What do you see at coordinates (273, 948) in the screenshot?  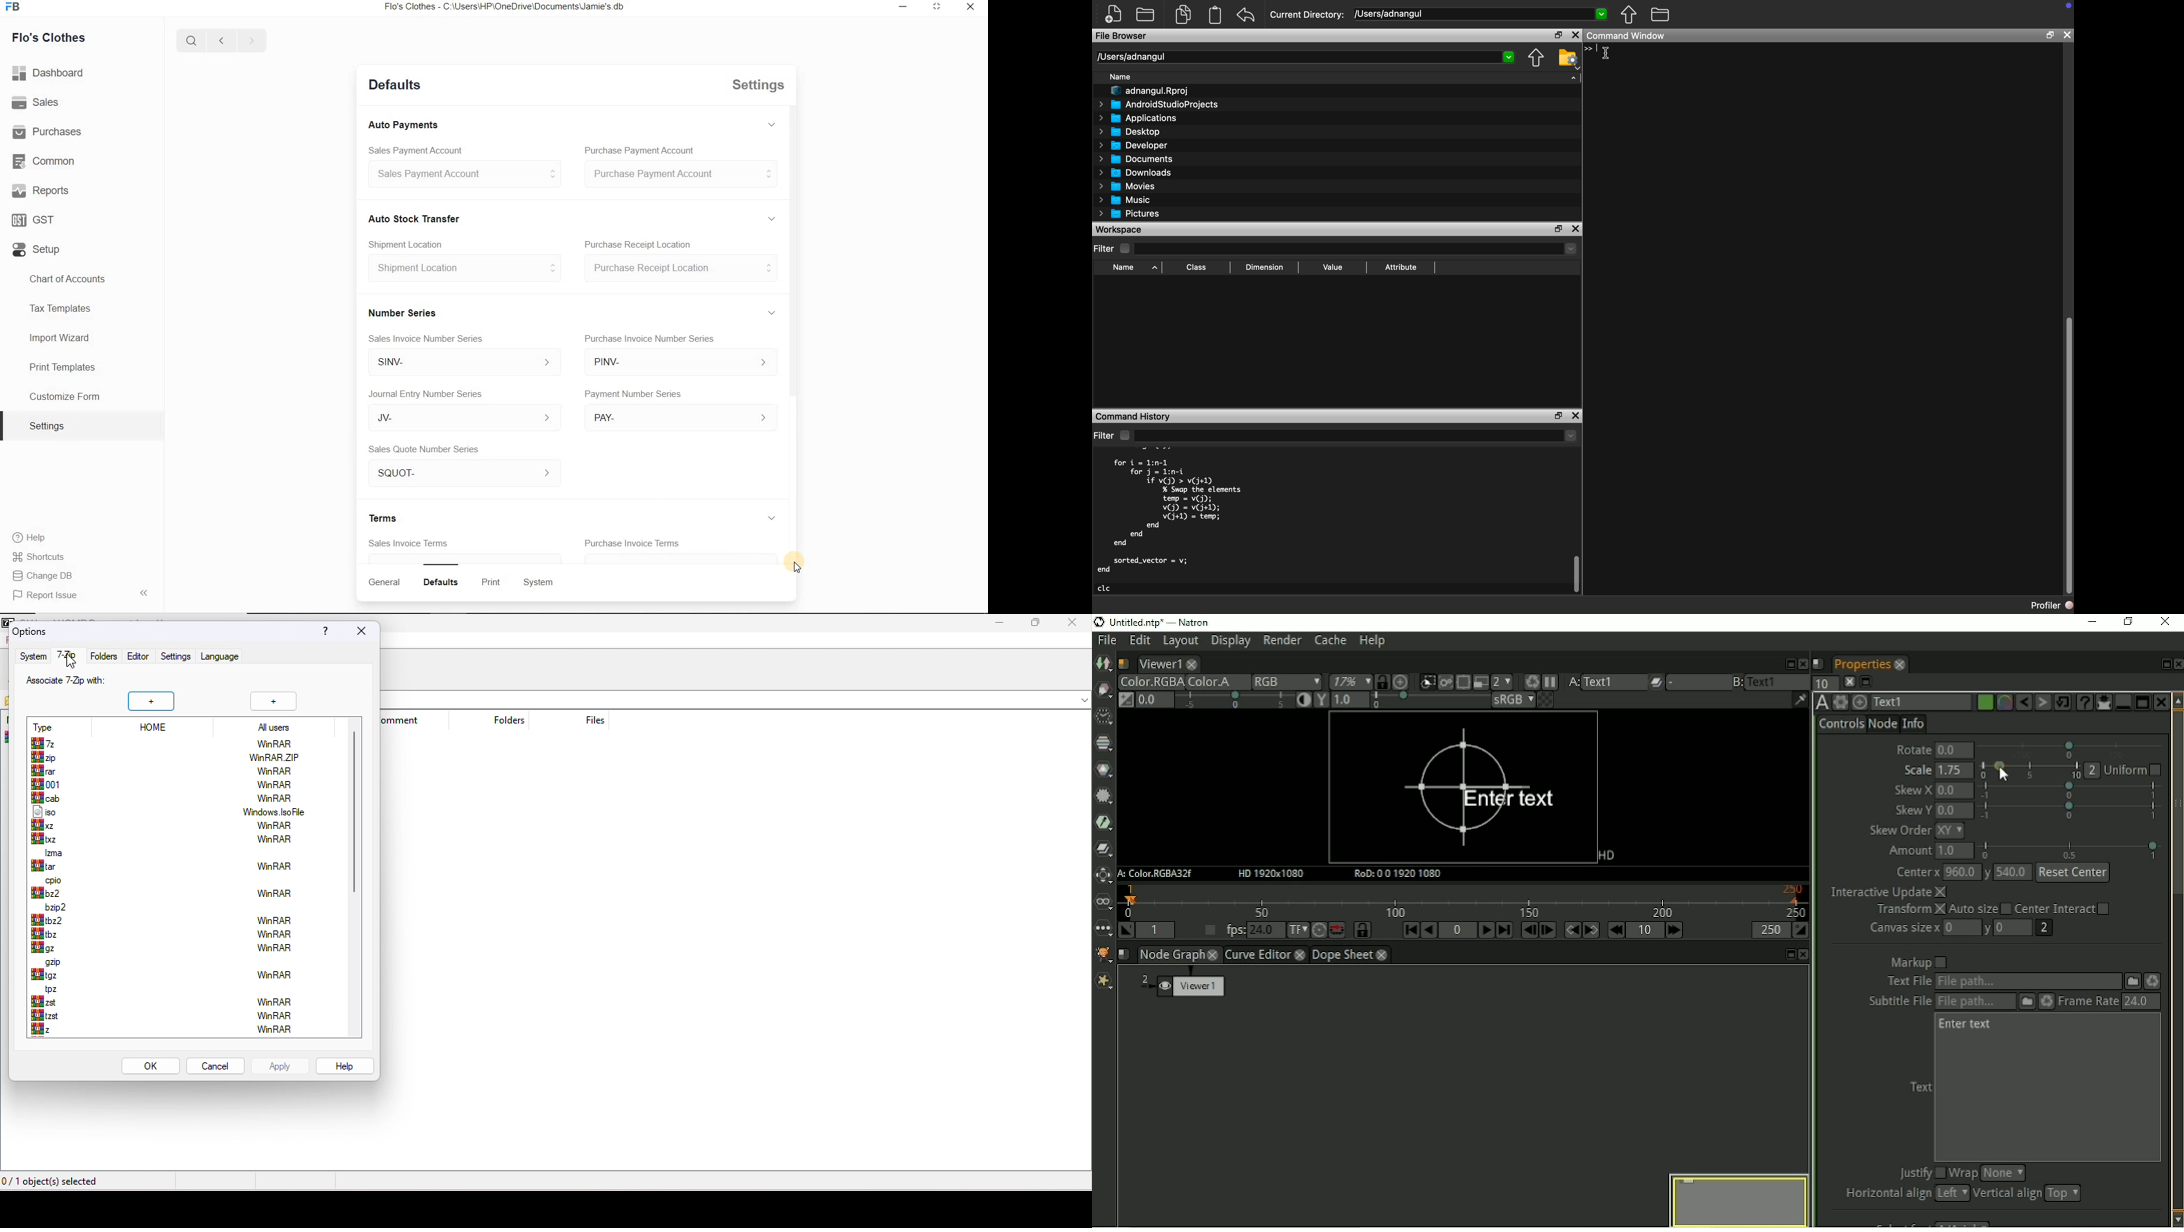 I see `winrar` at bounding box center [273, 948].